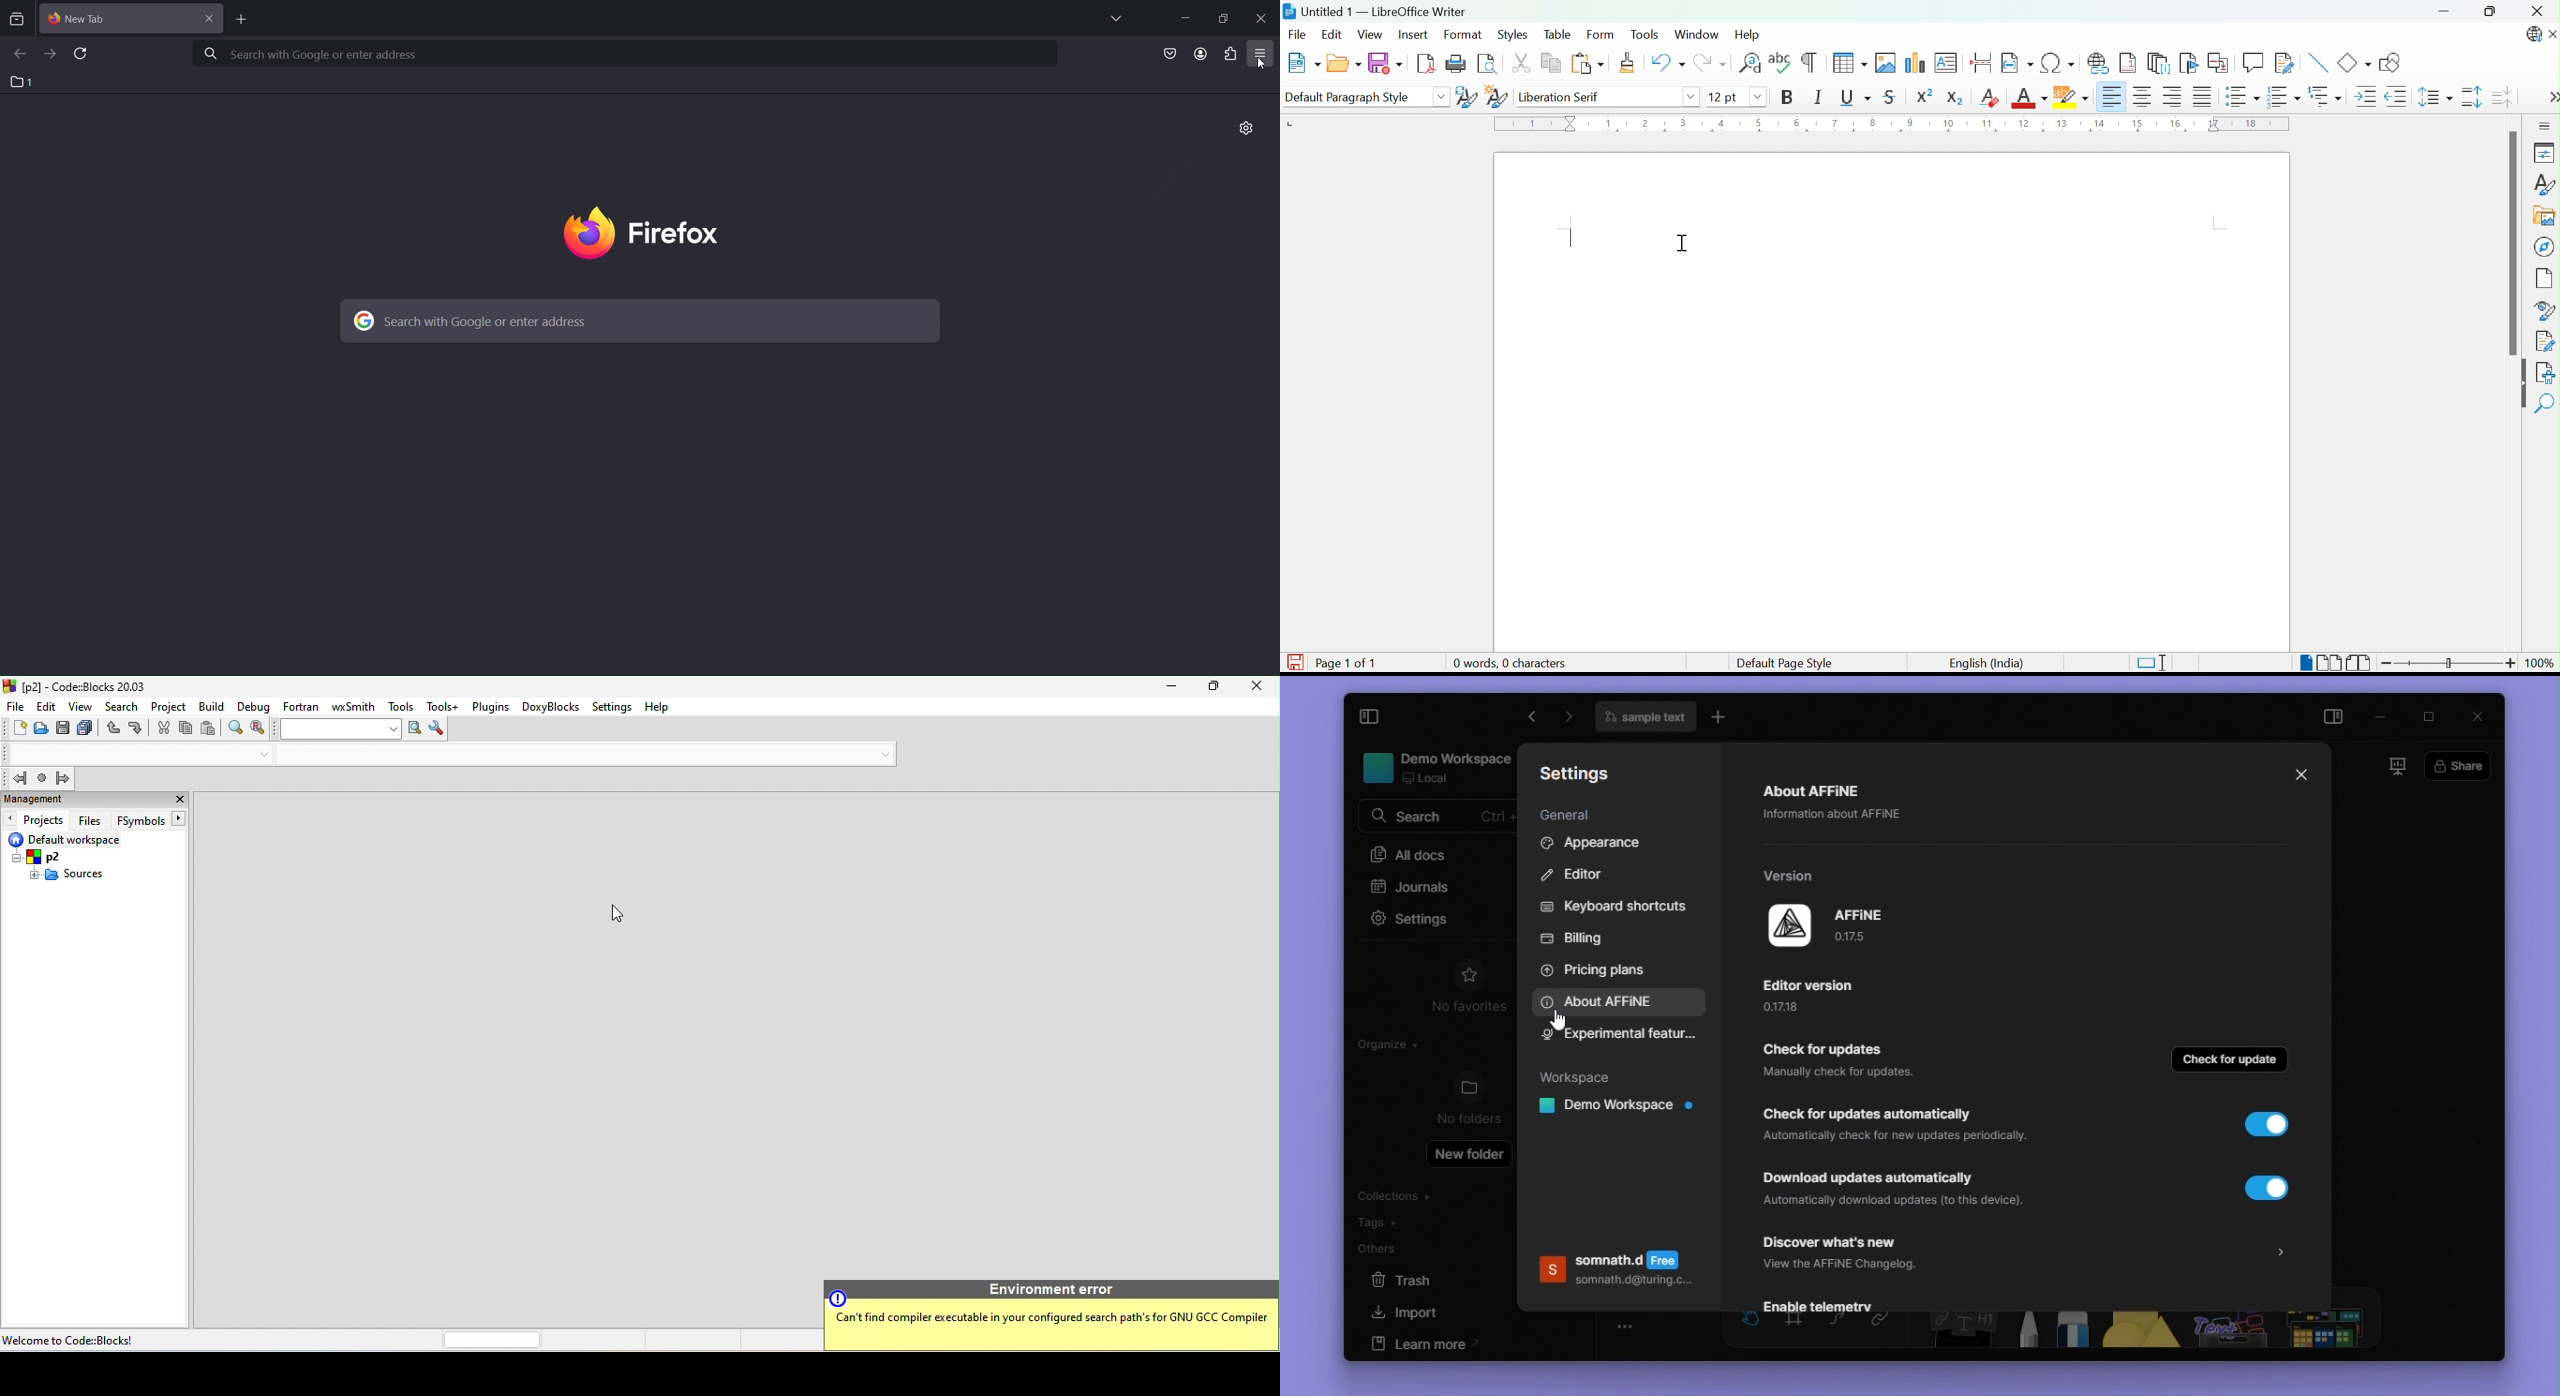 This screenshot has height=1400, width=2576. What do you see at coordinates (81, 57) in the screenshot?
I see `reload page` at bounding box center [81, 57].